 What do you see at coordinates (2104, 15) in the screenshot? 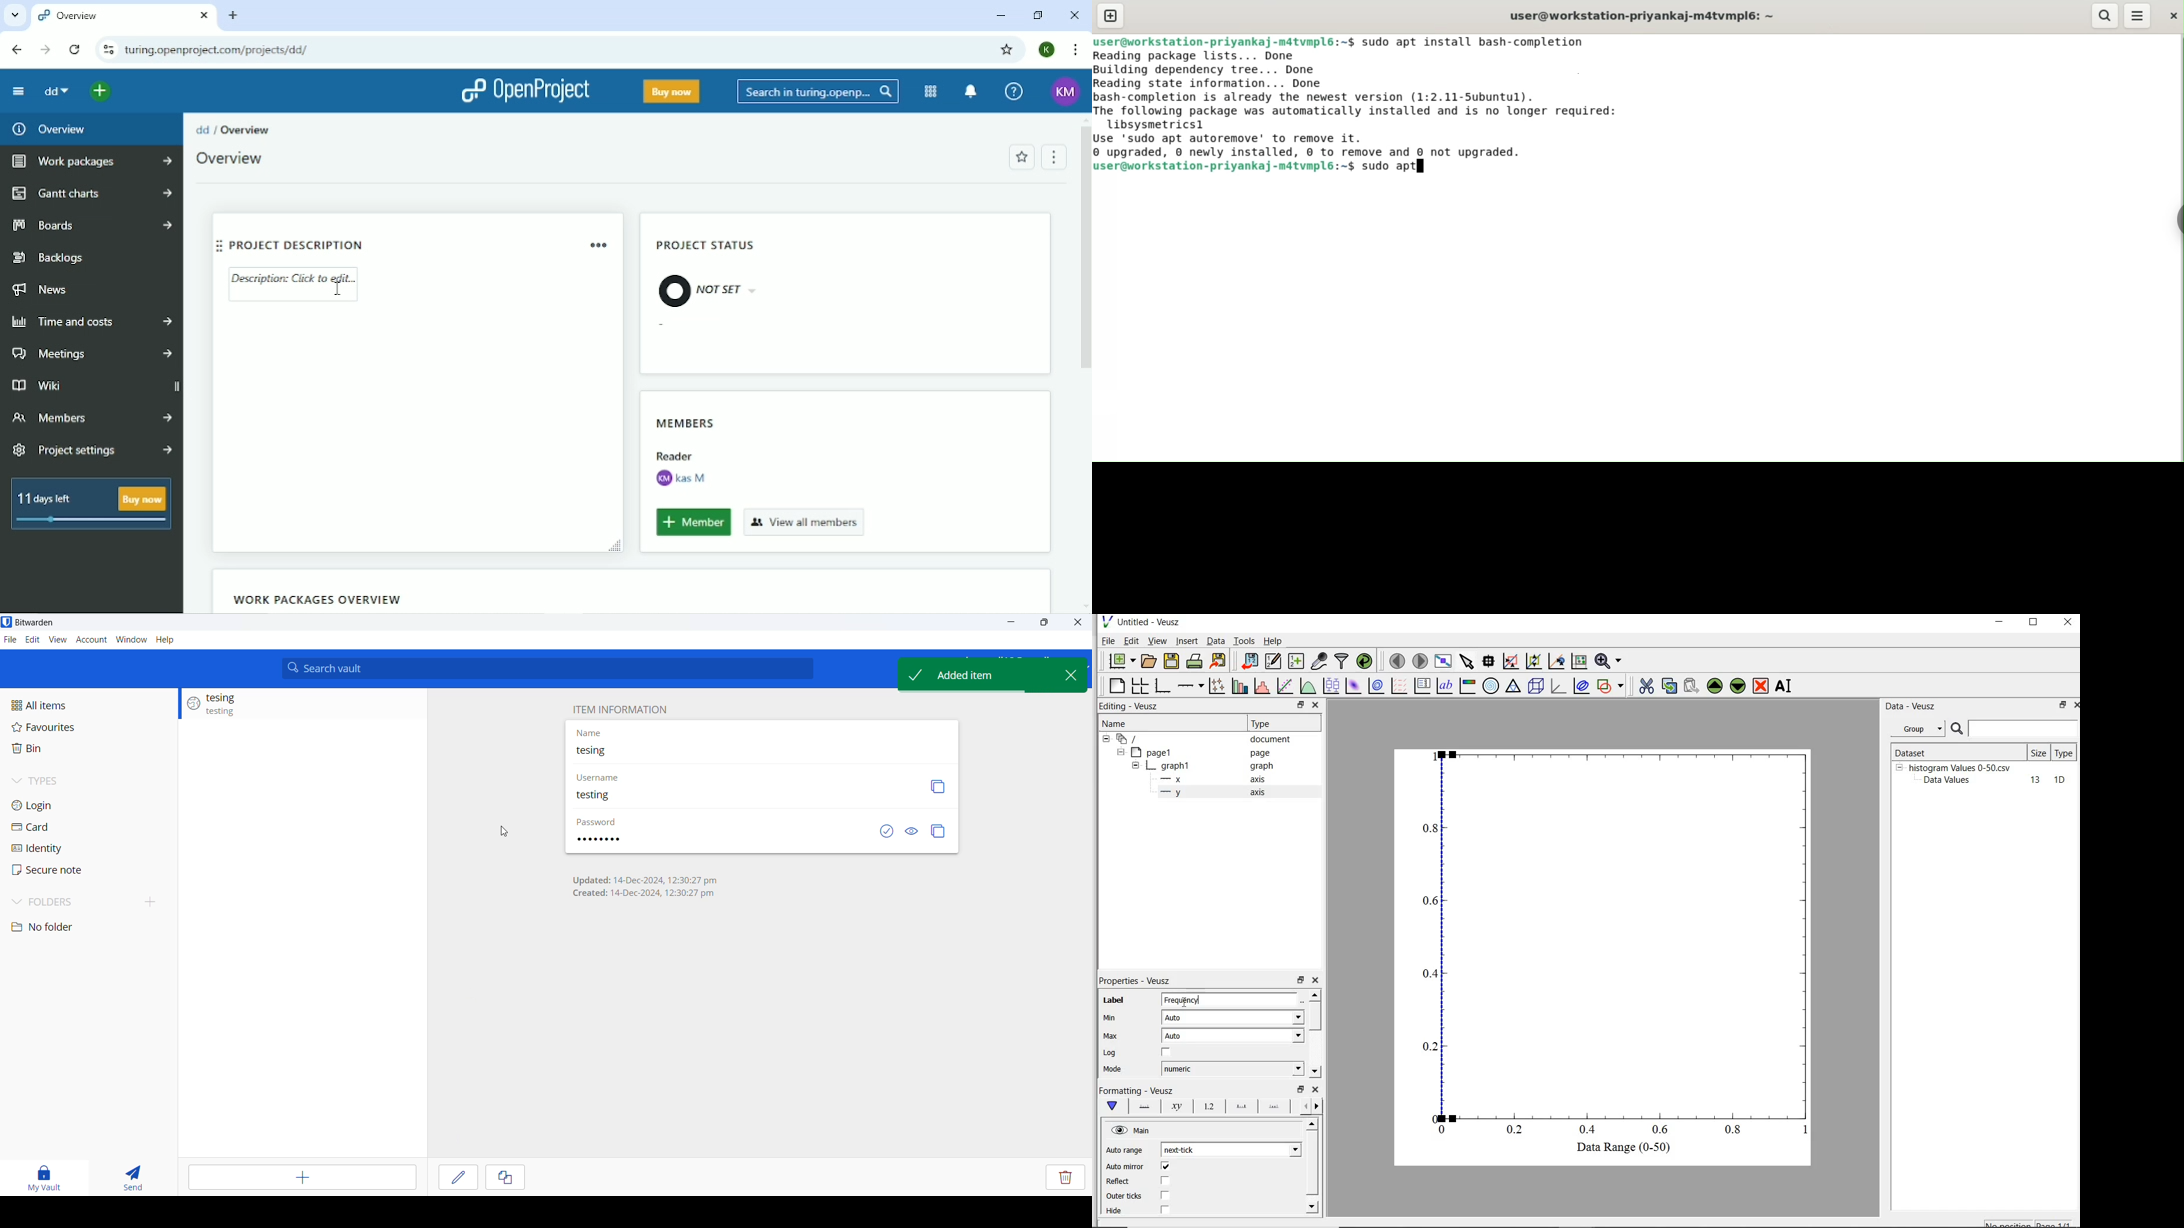
I see `search` at bounding box center [2104, 15].